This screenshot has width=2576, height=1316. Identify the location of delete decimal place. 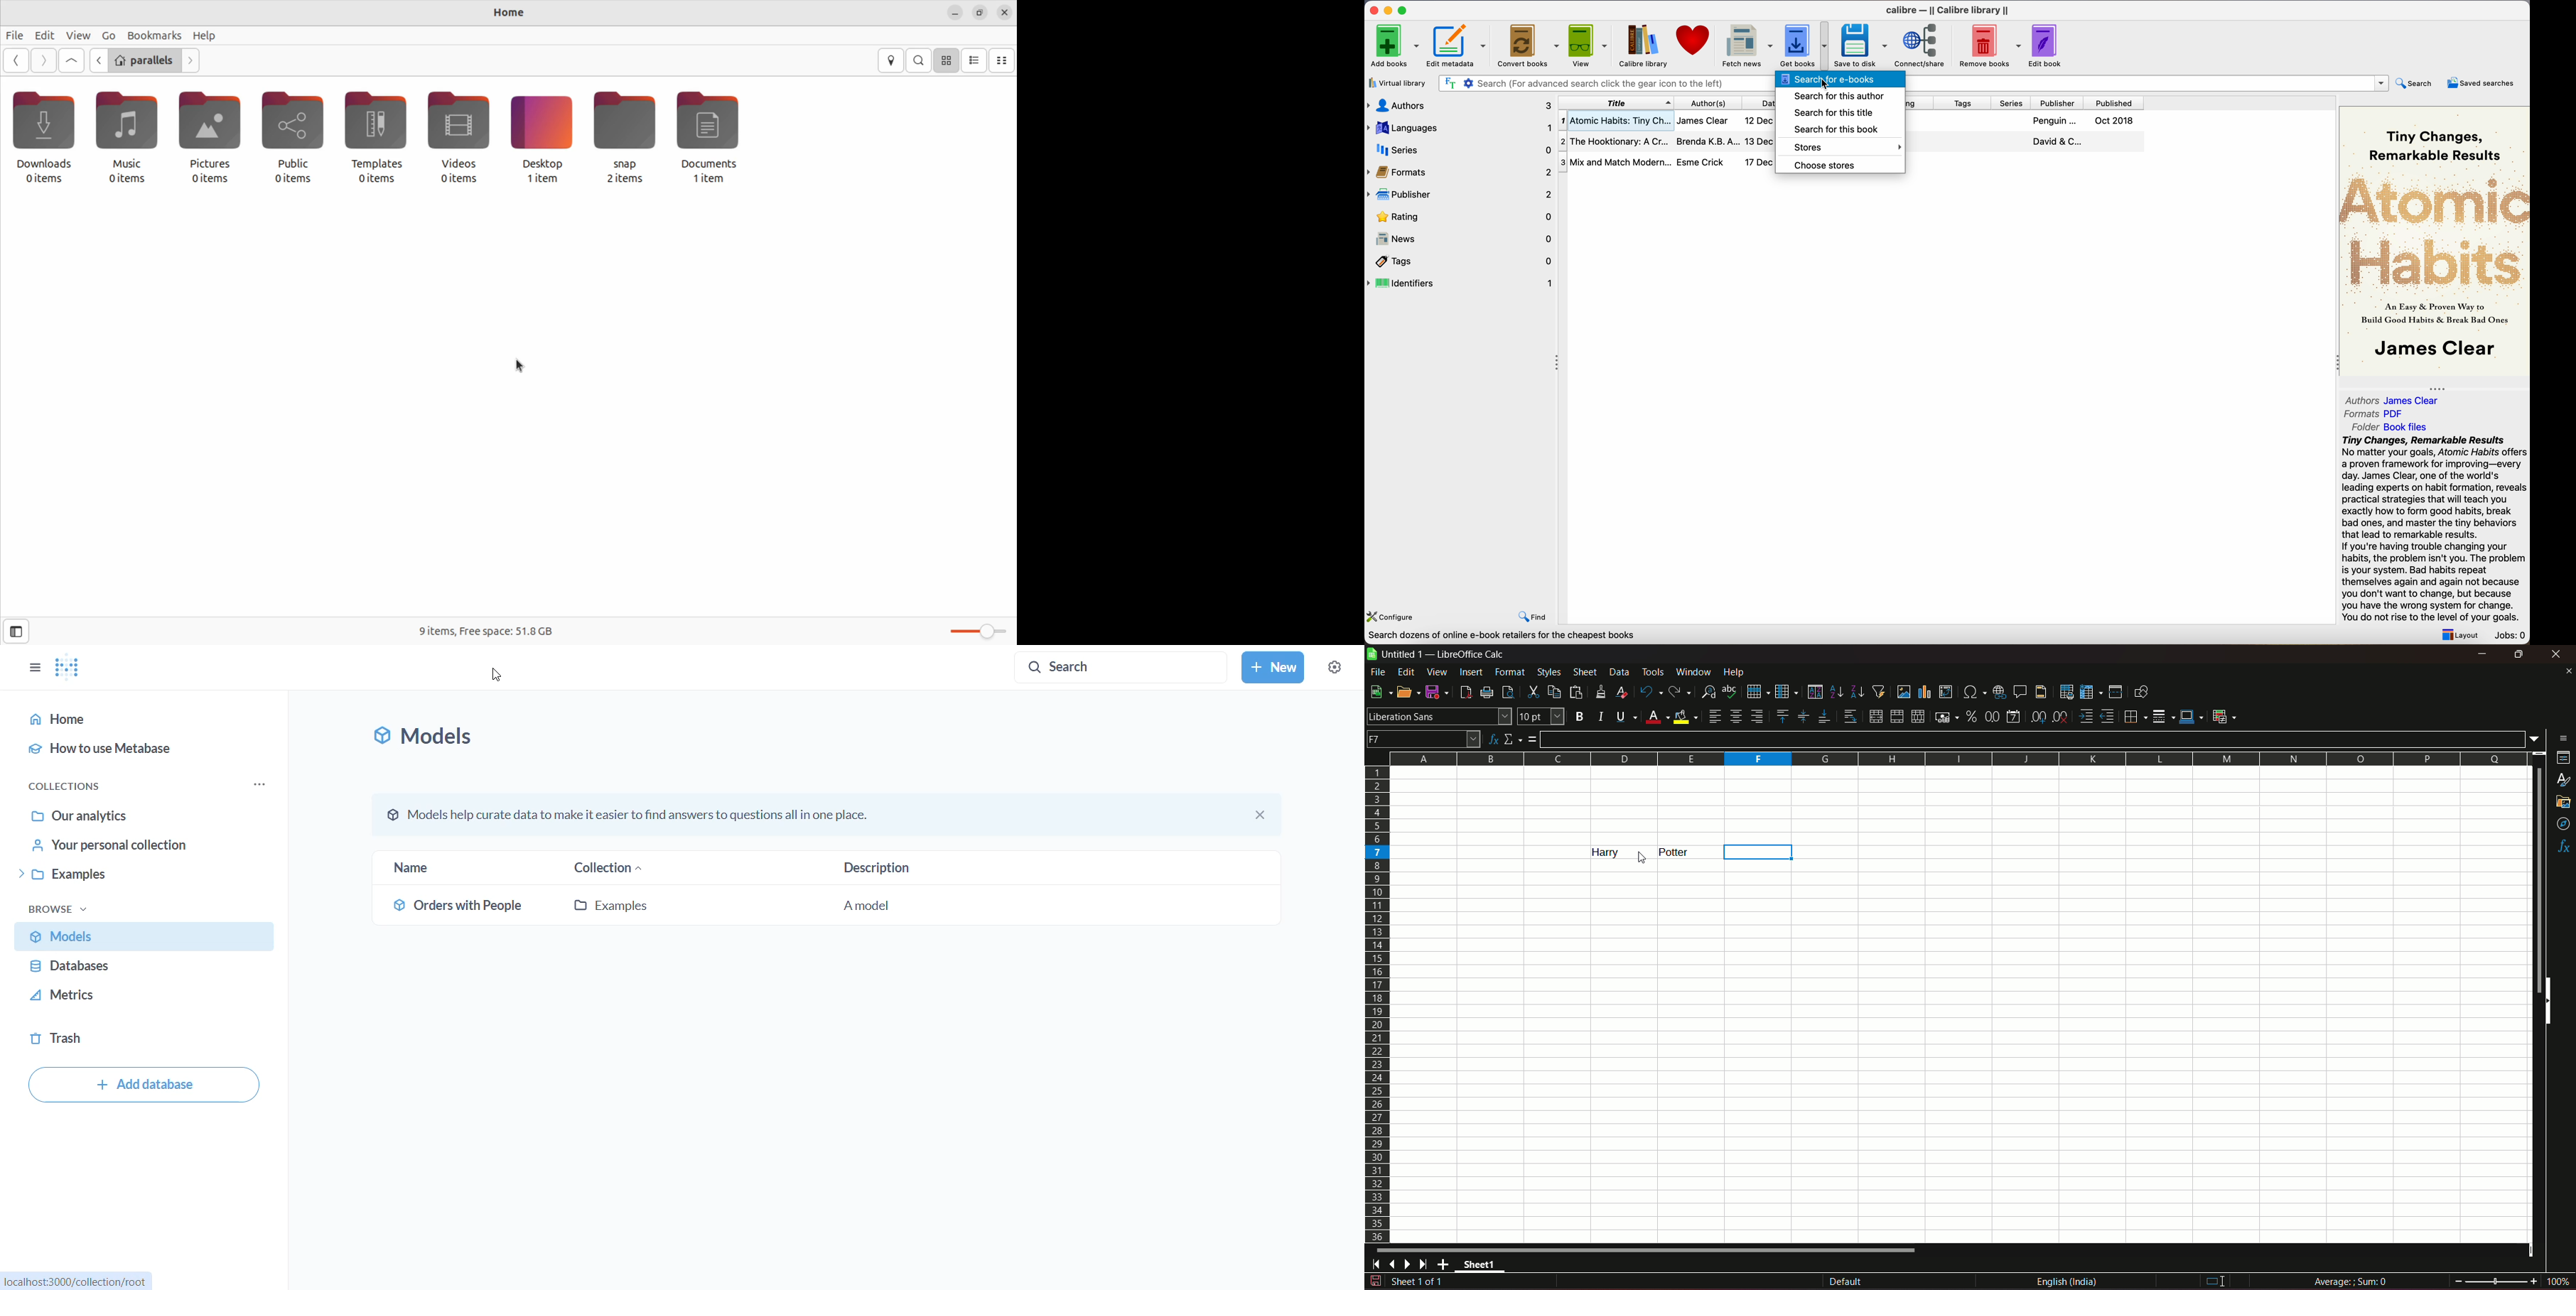
(2060, 718).